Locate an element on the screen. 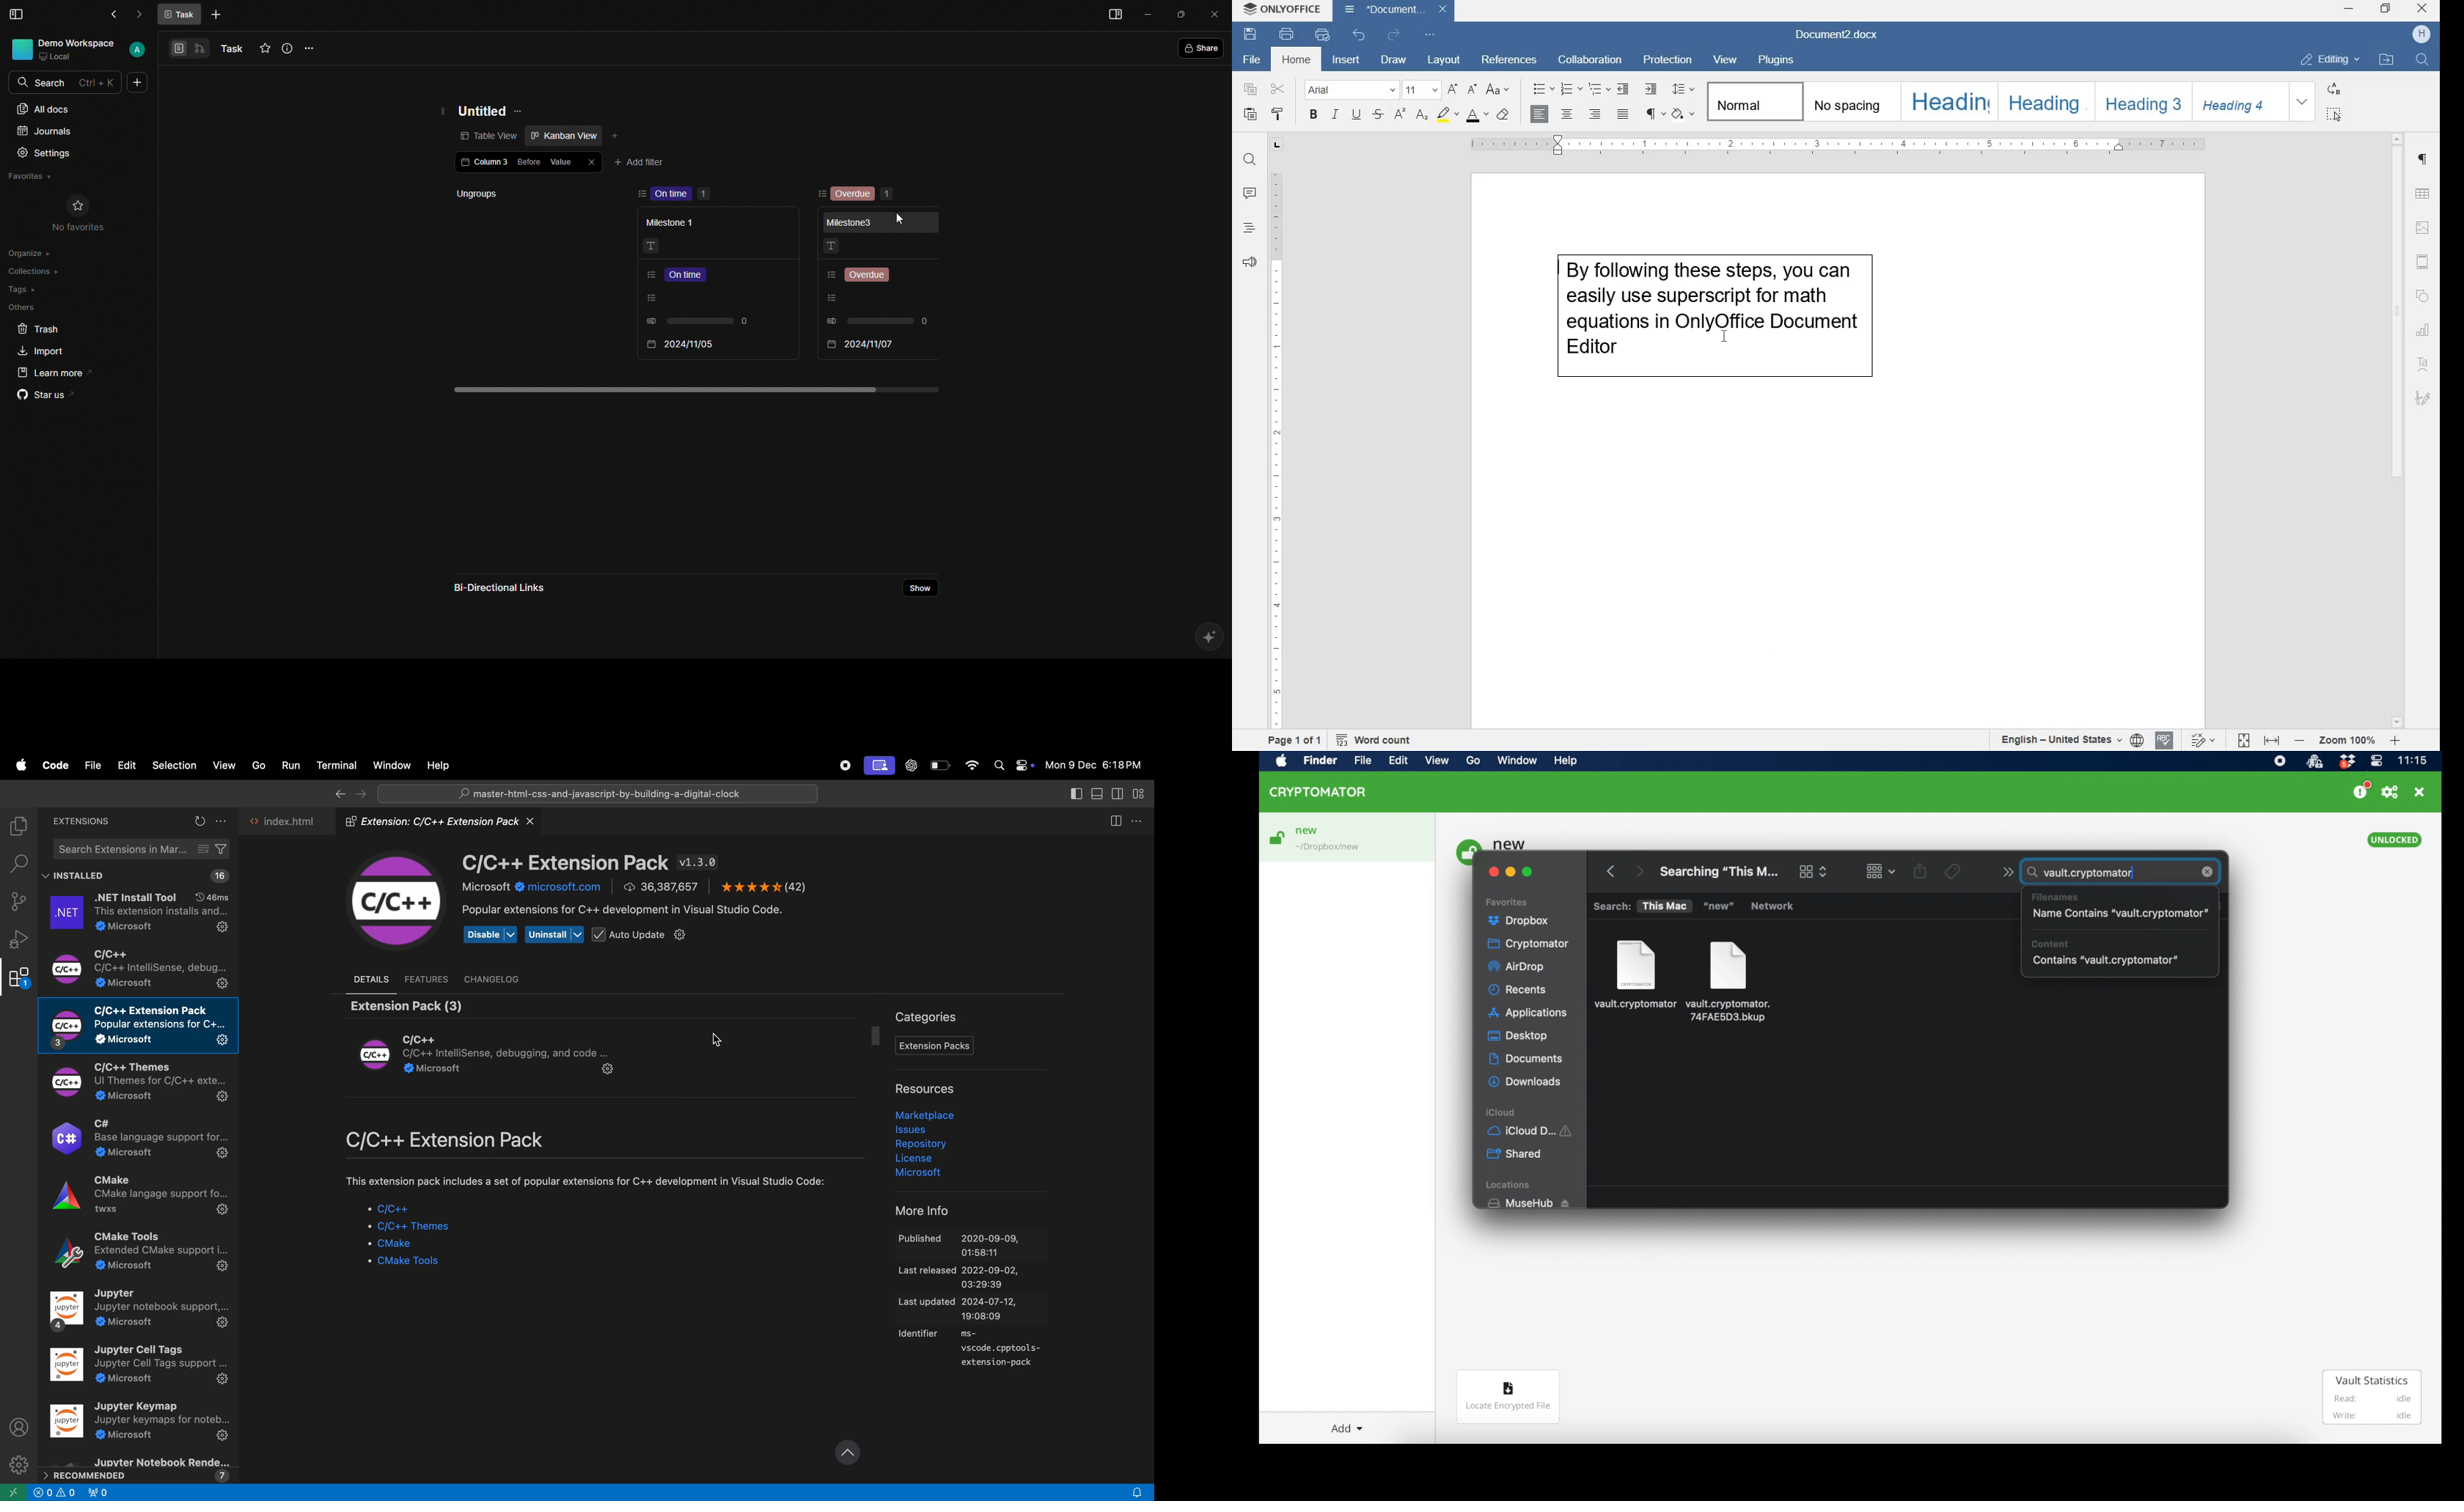 The image size is (2464, 1512). Value is located at coordinates (561, 160).